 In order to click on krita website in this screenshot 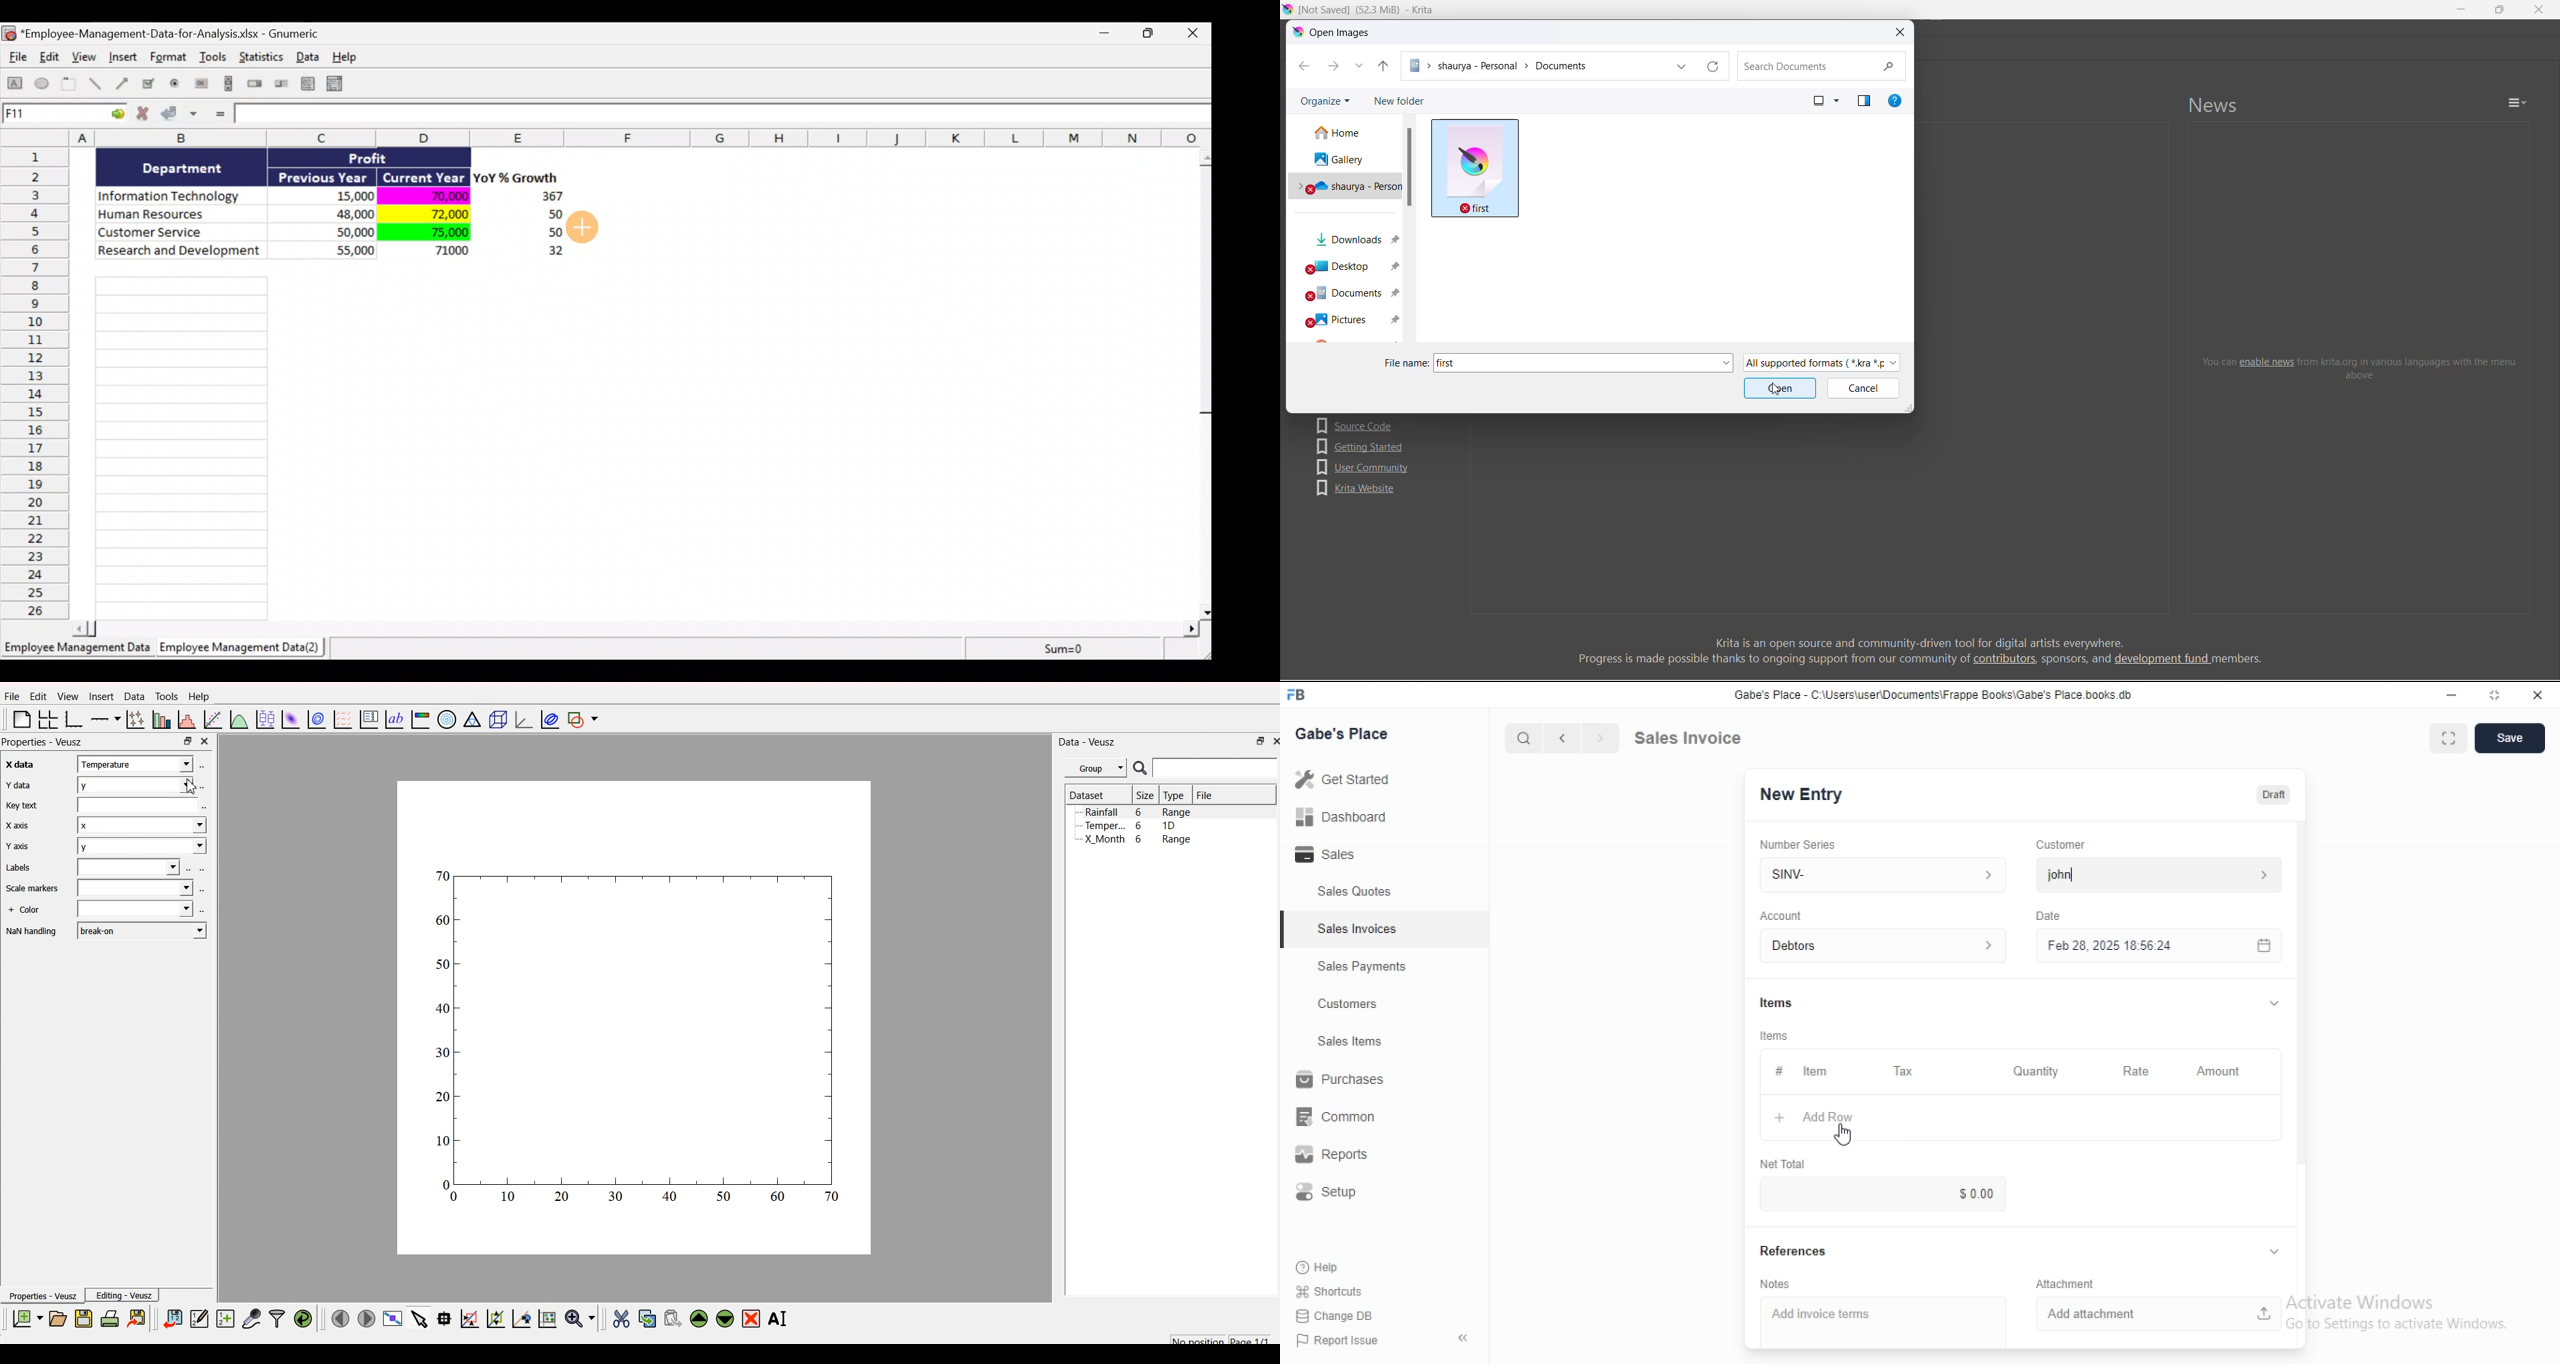, I will do `click(1356, 489)`.